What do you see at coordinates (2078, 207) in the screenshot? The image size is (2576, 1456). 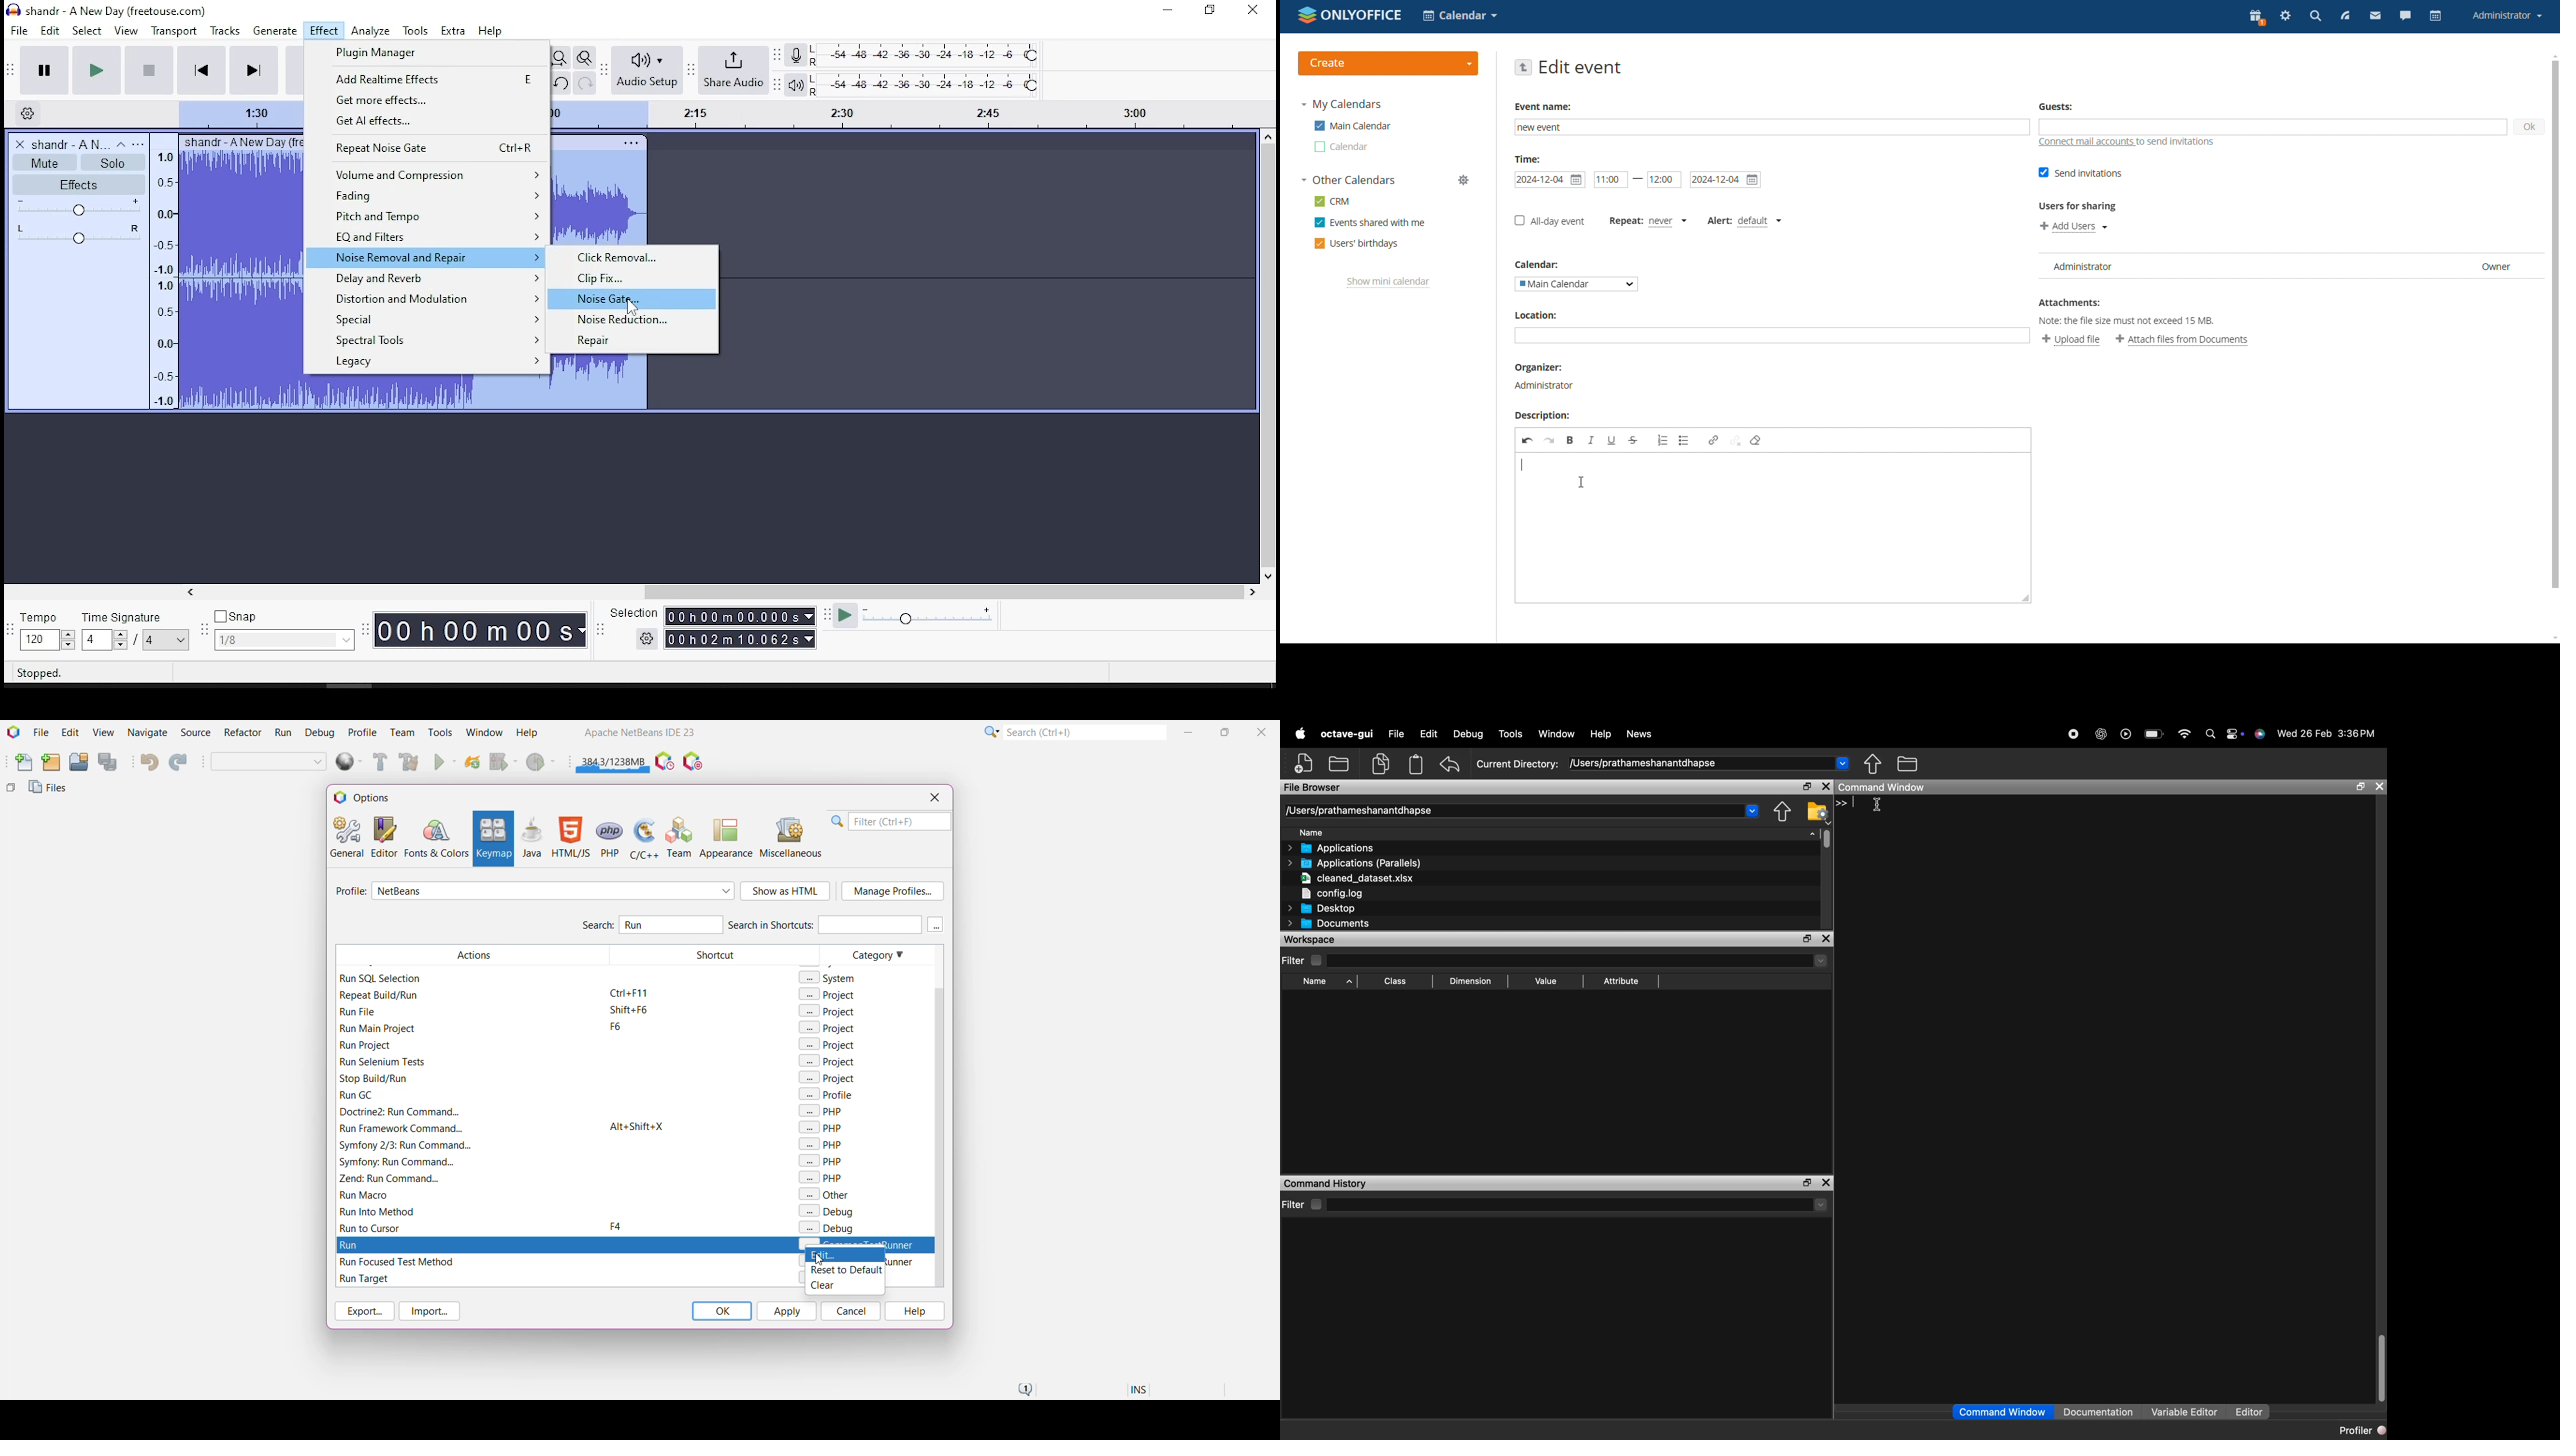 I see `Users for sharing` at bounding box center [2078, 207].